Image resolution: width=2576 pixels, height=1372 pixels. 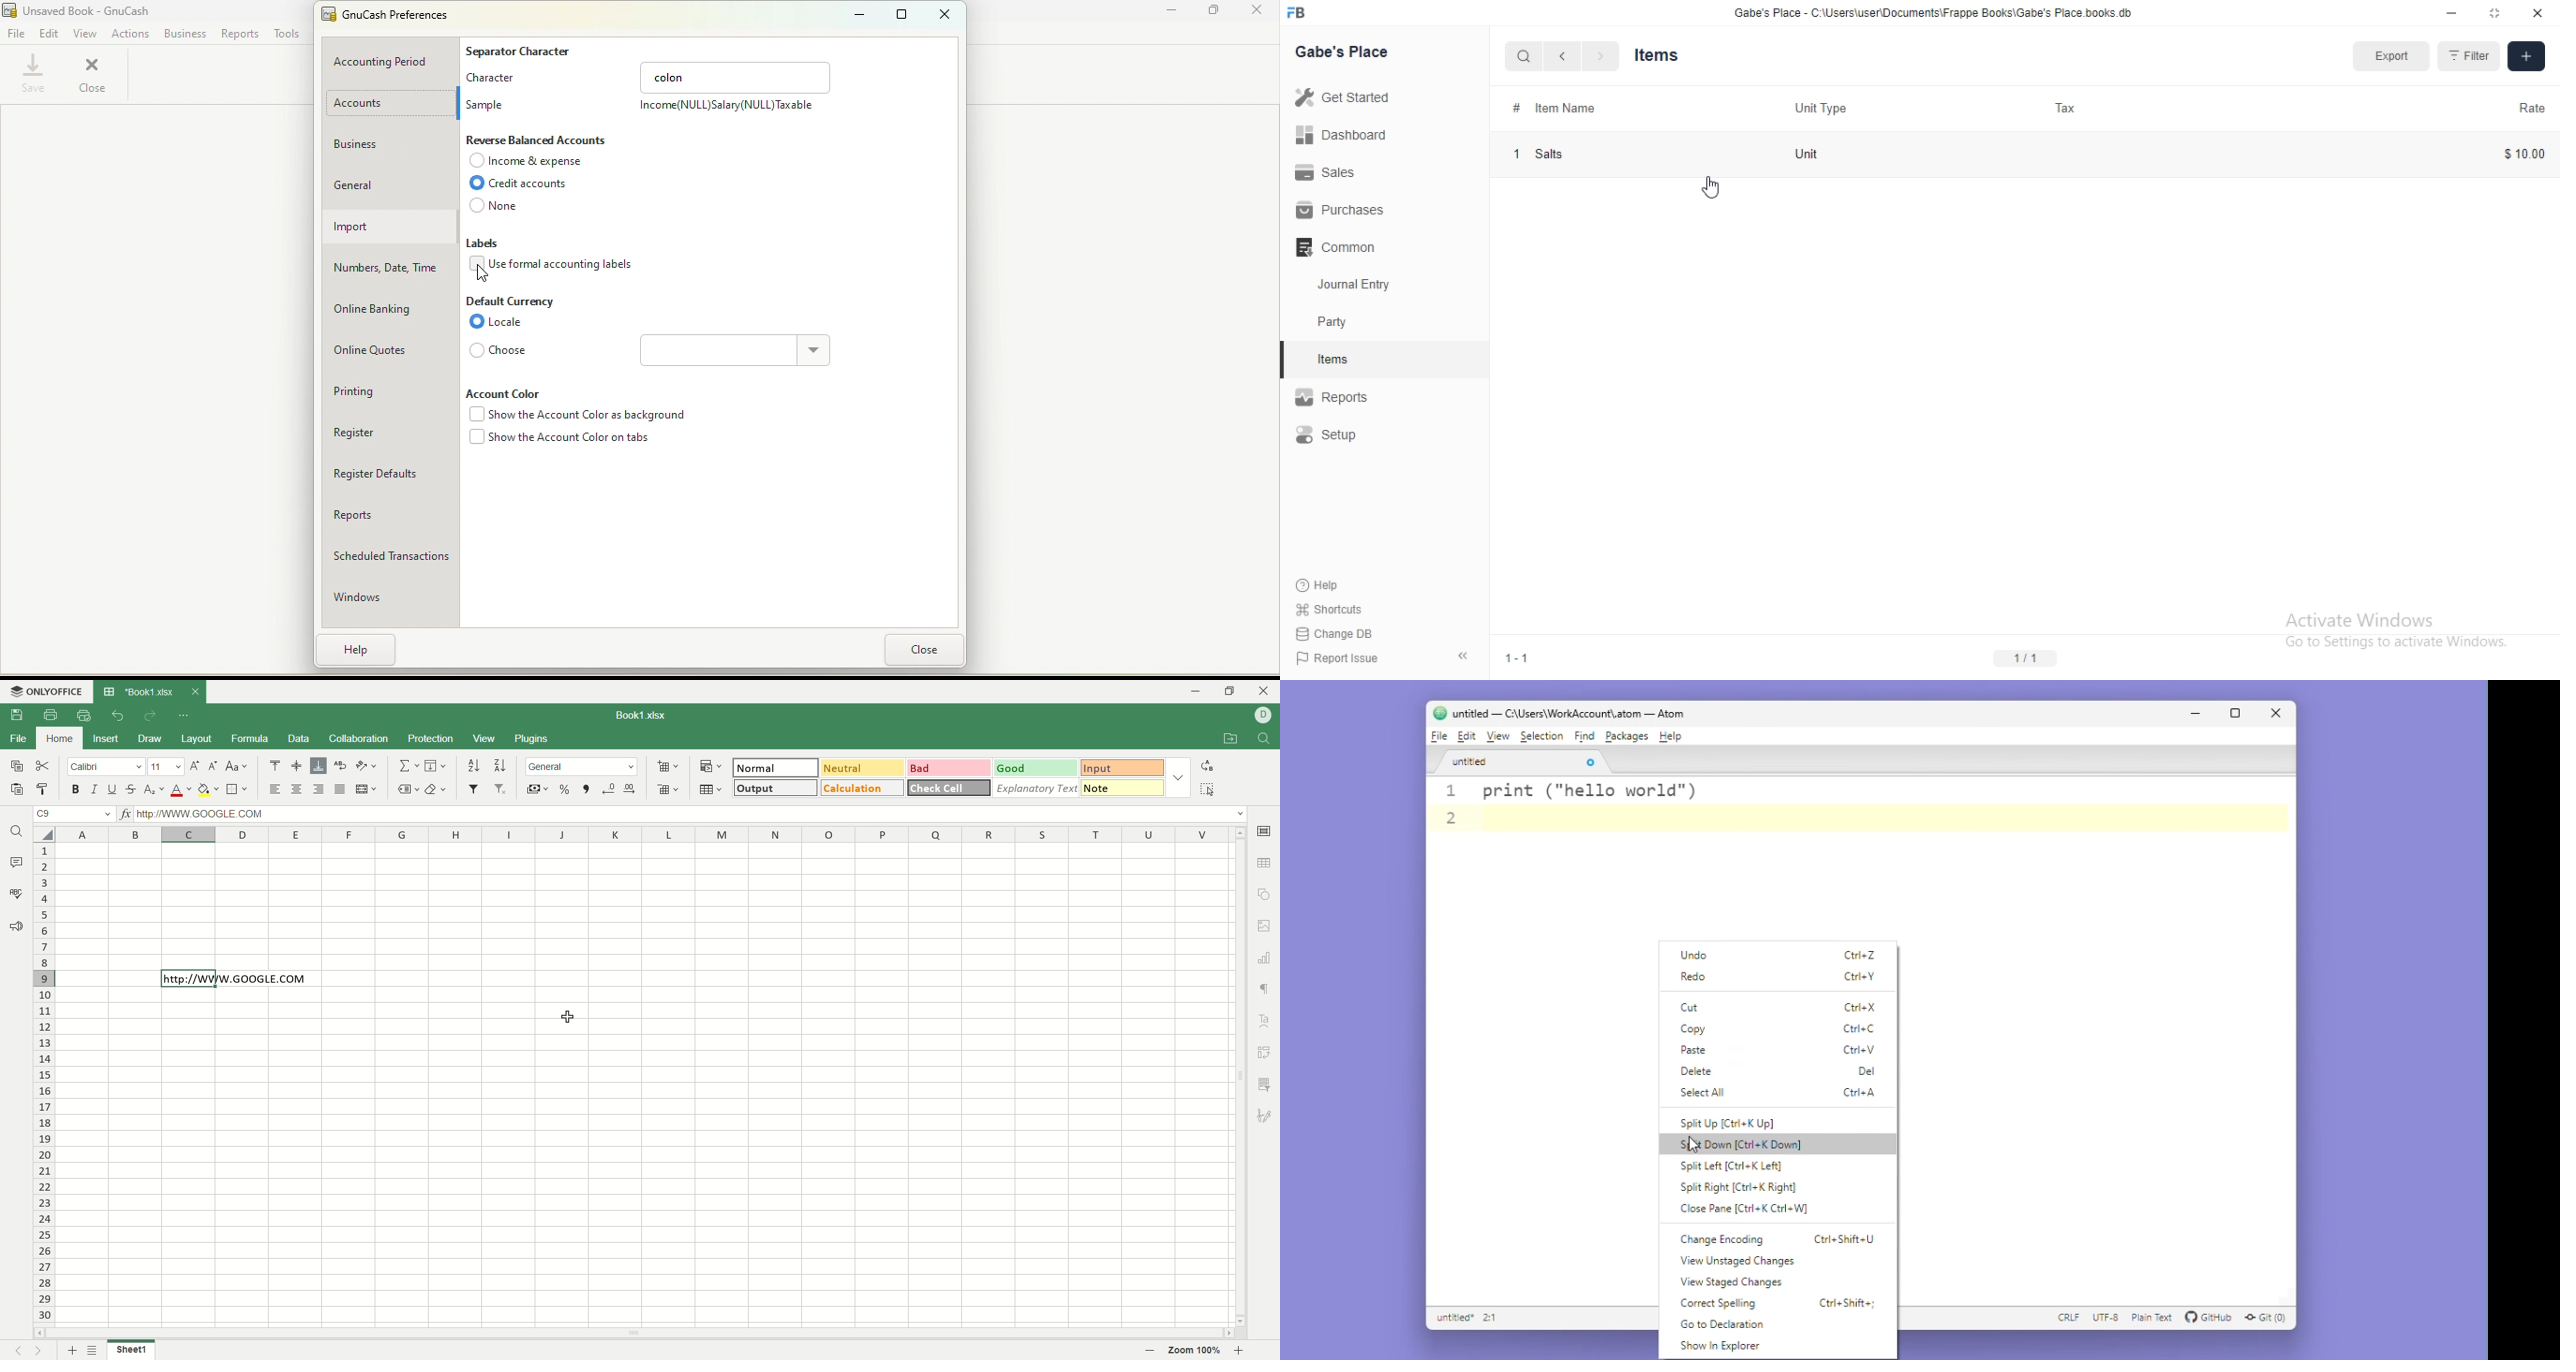 What do you see at coordinates (1467, 659) in the screenshot?
I see `collapse` at bounding box center [1467, 659].